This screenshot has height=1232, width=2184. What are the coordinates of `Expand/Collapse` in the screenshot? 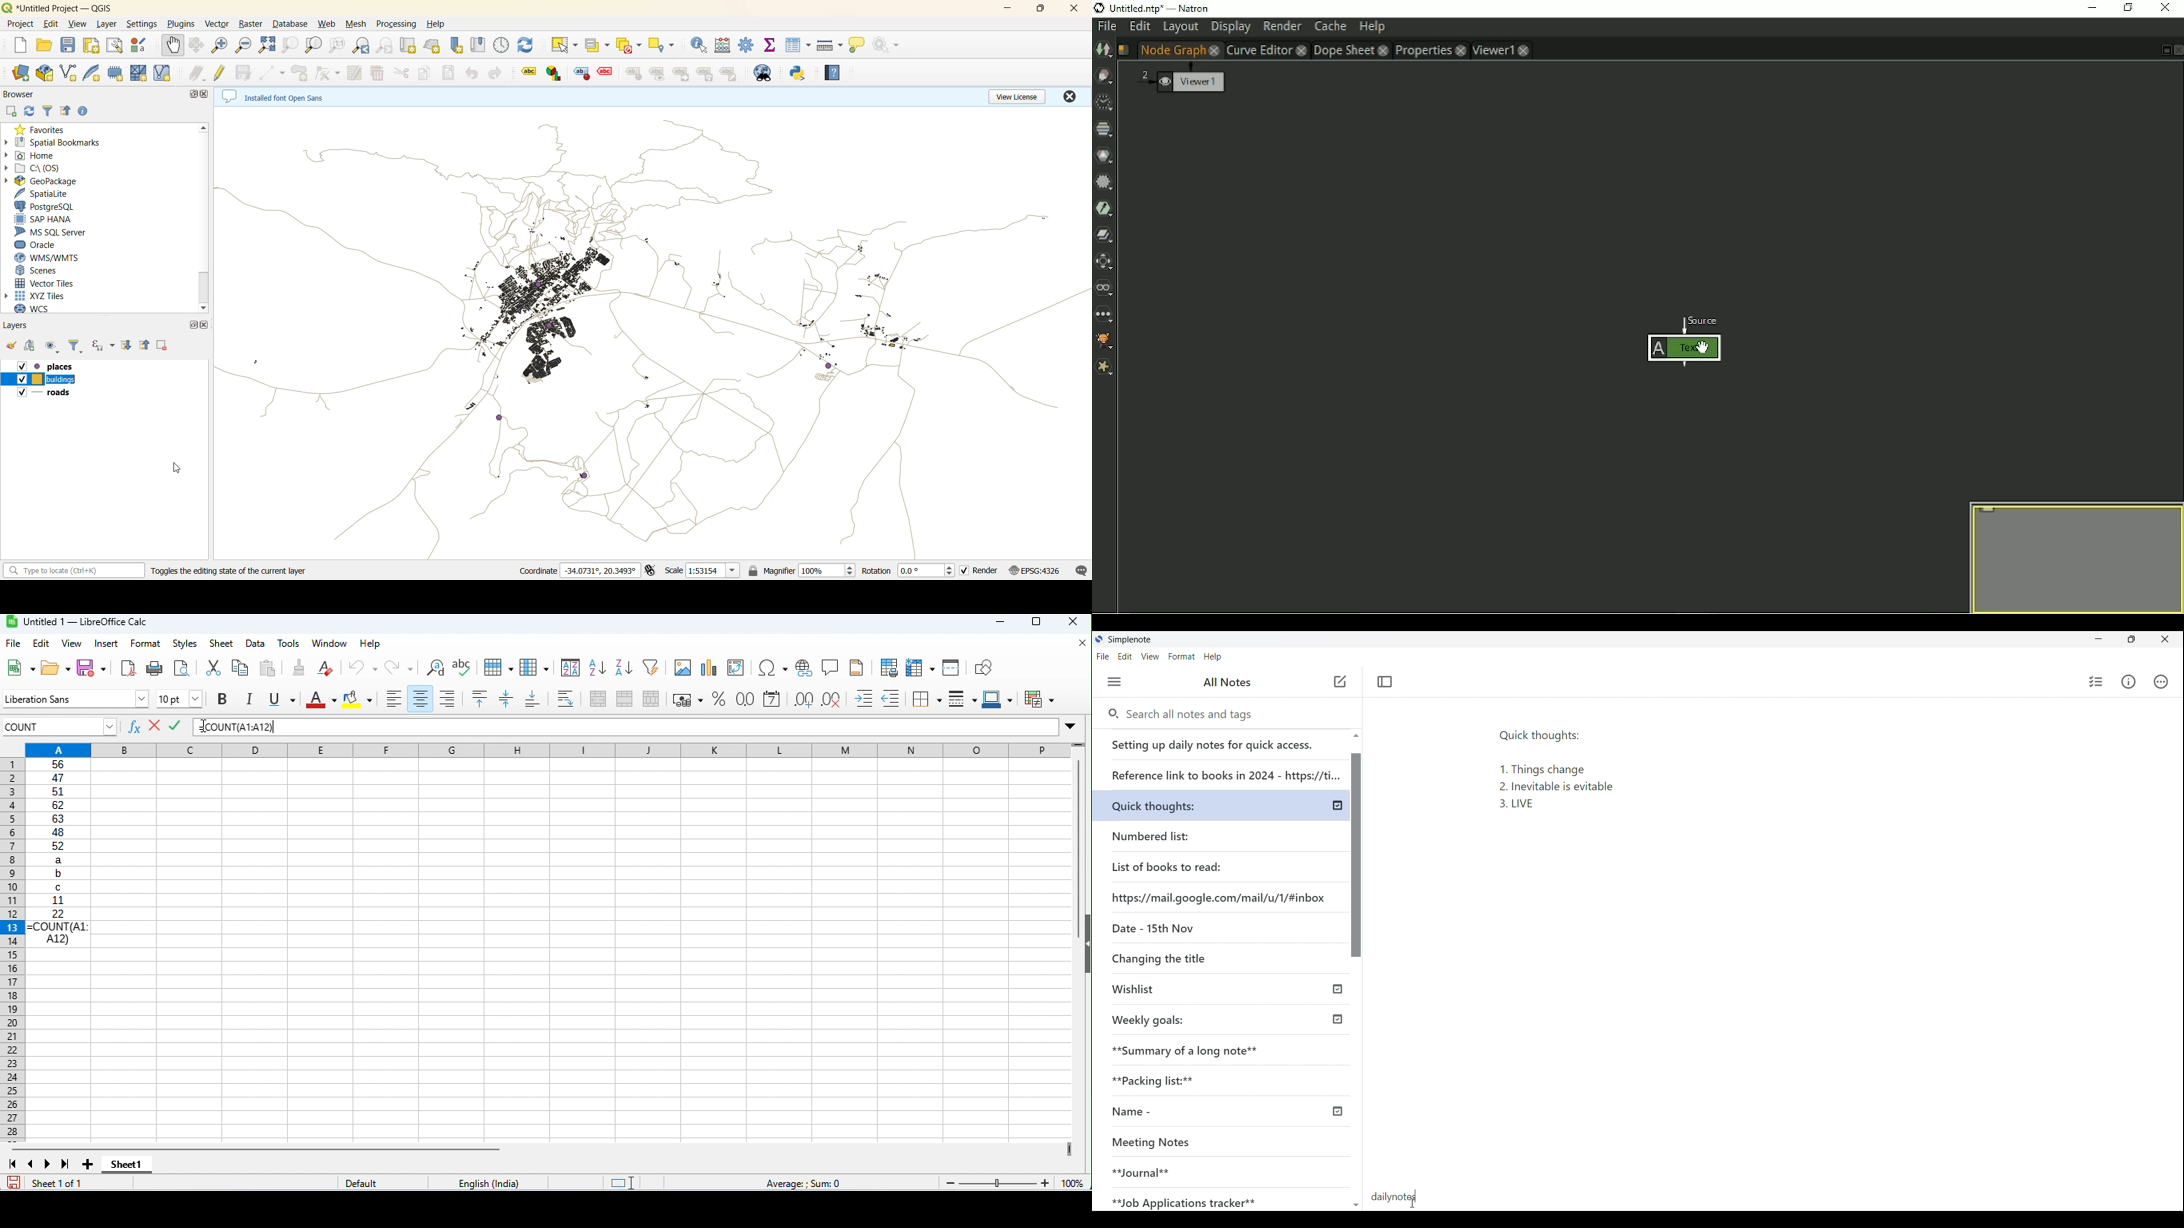 It's located at (1070, 727).